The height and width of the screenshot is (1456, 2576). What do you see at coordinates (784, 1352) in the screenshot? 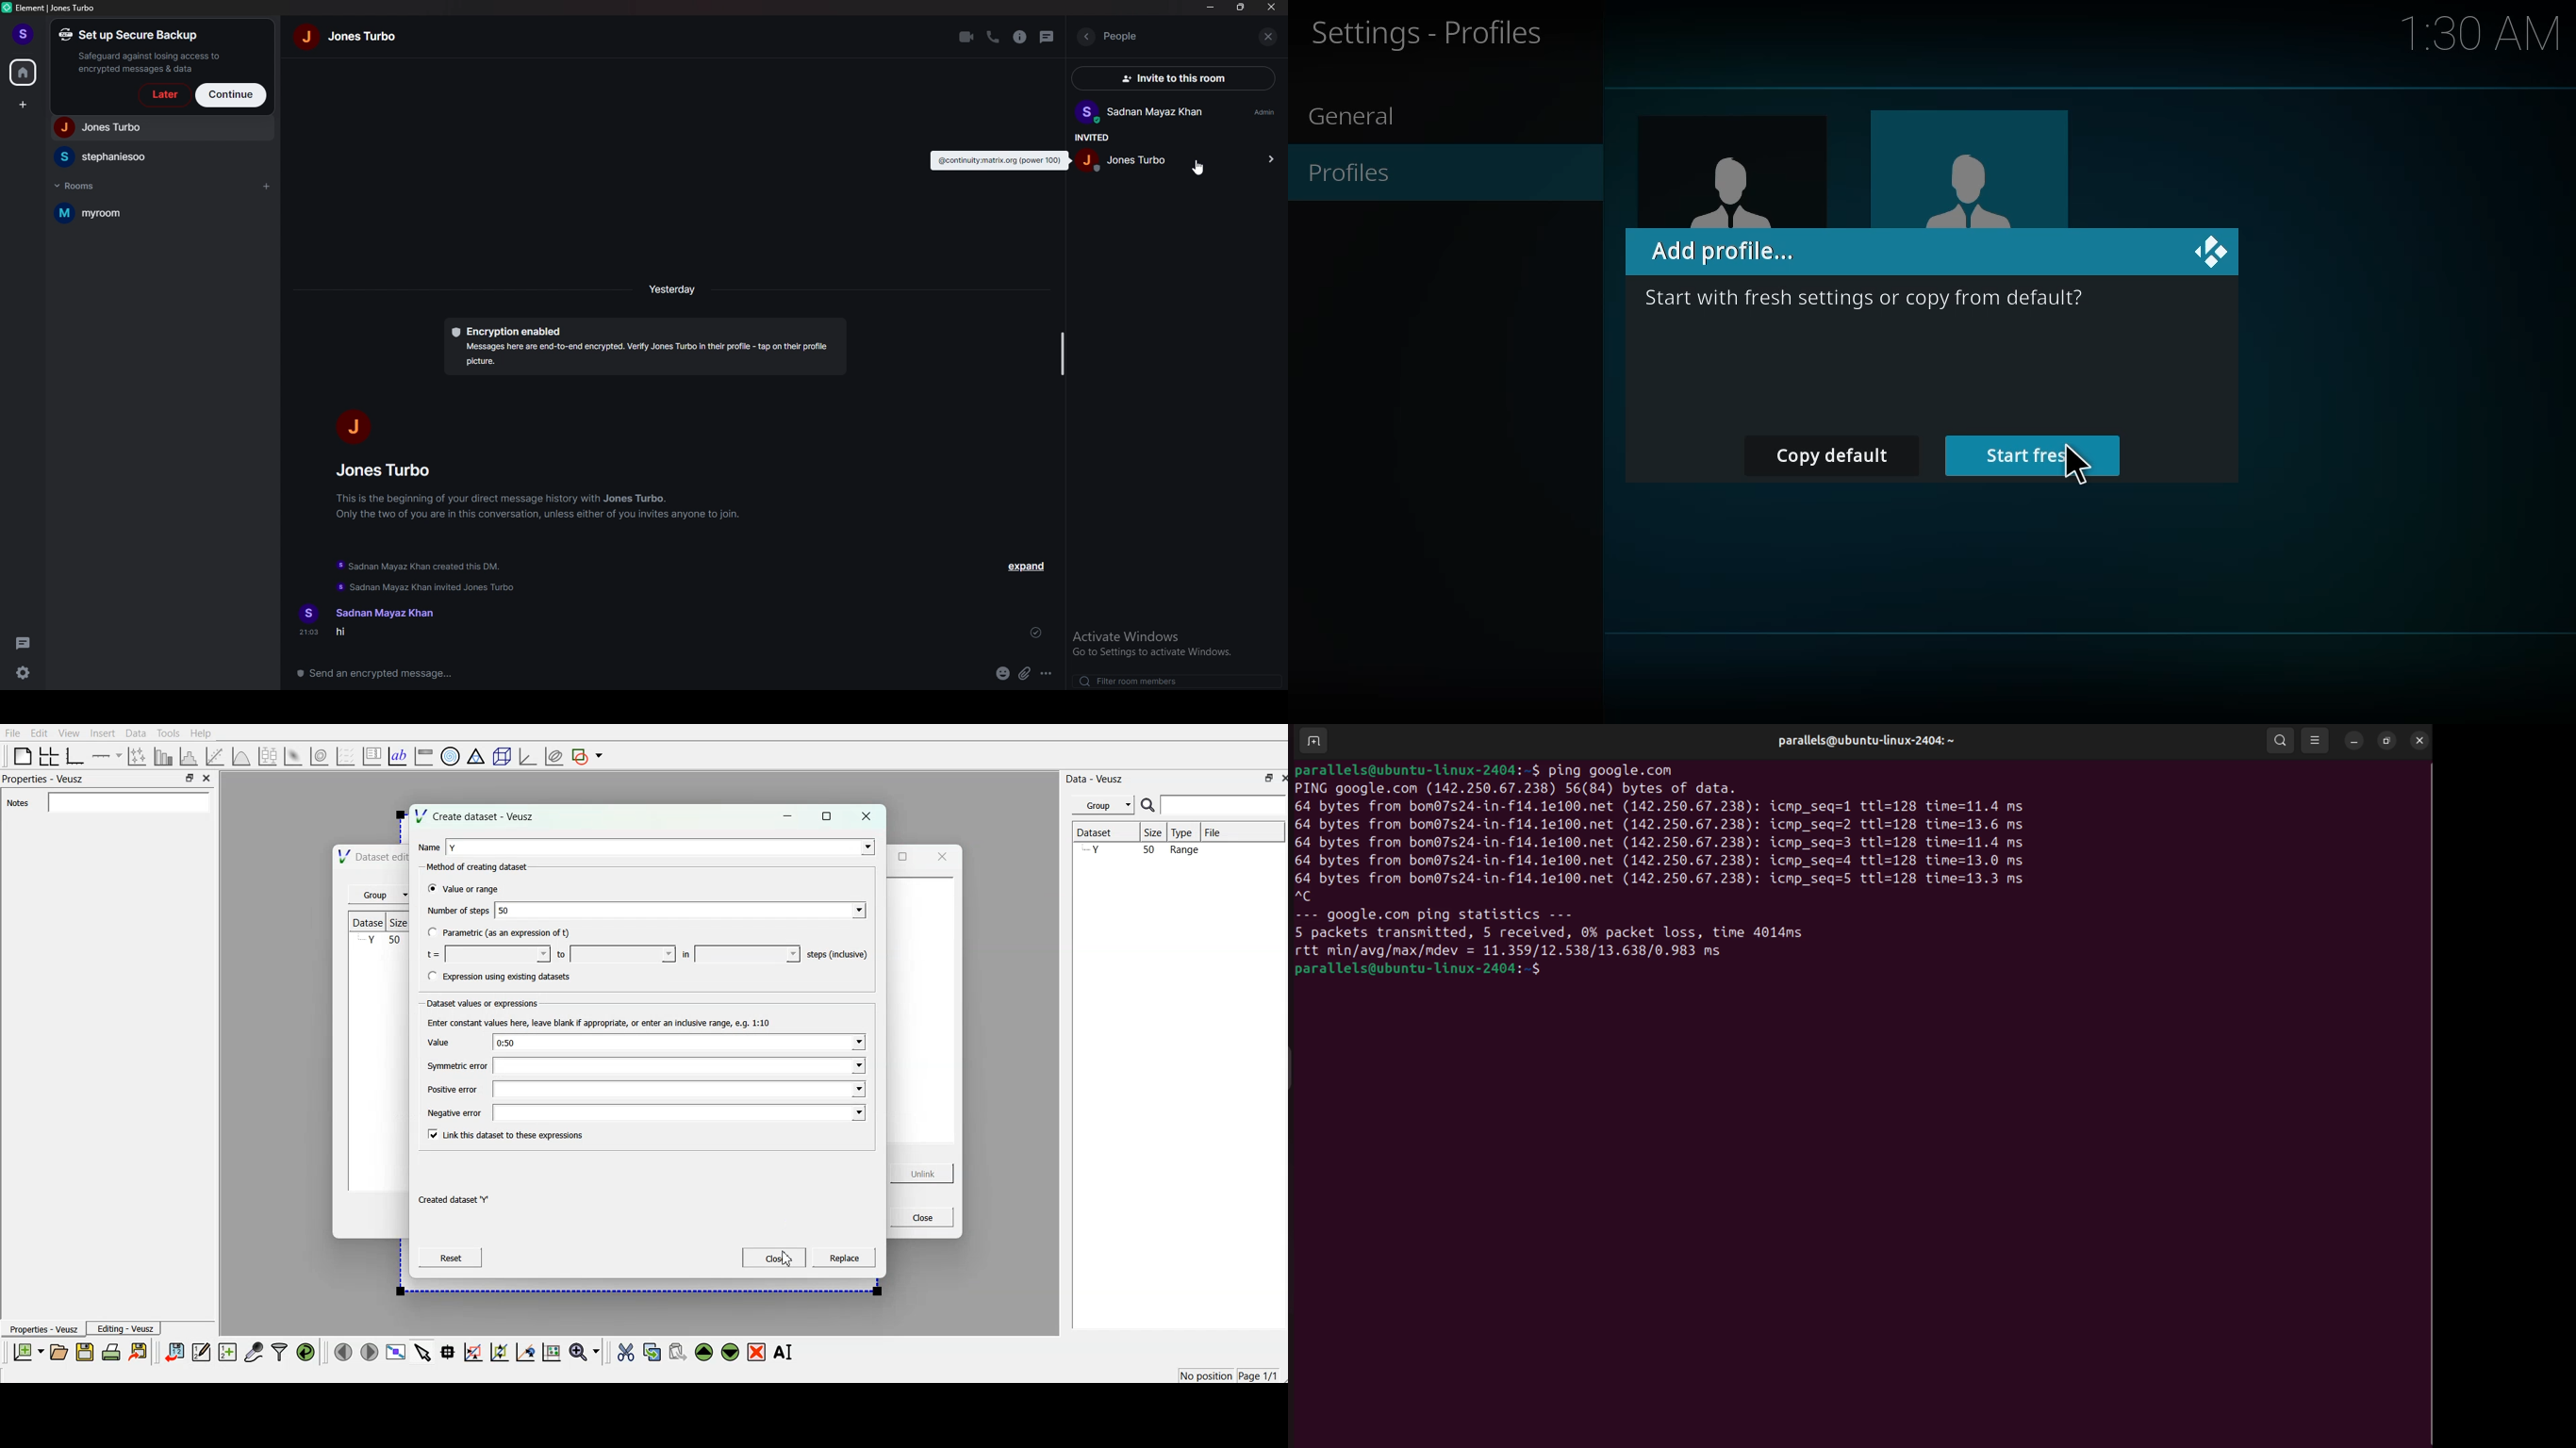
I see `rename the selected widgets` at bounding box center [784, 1352].